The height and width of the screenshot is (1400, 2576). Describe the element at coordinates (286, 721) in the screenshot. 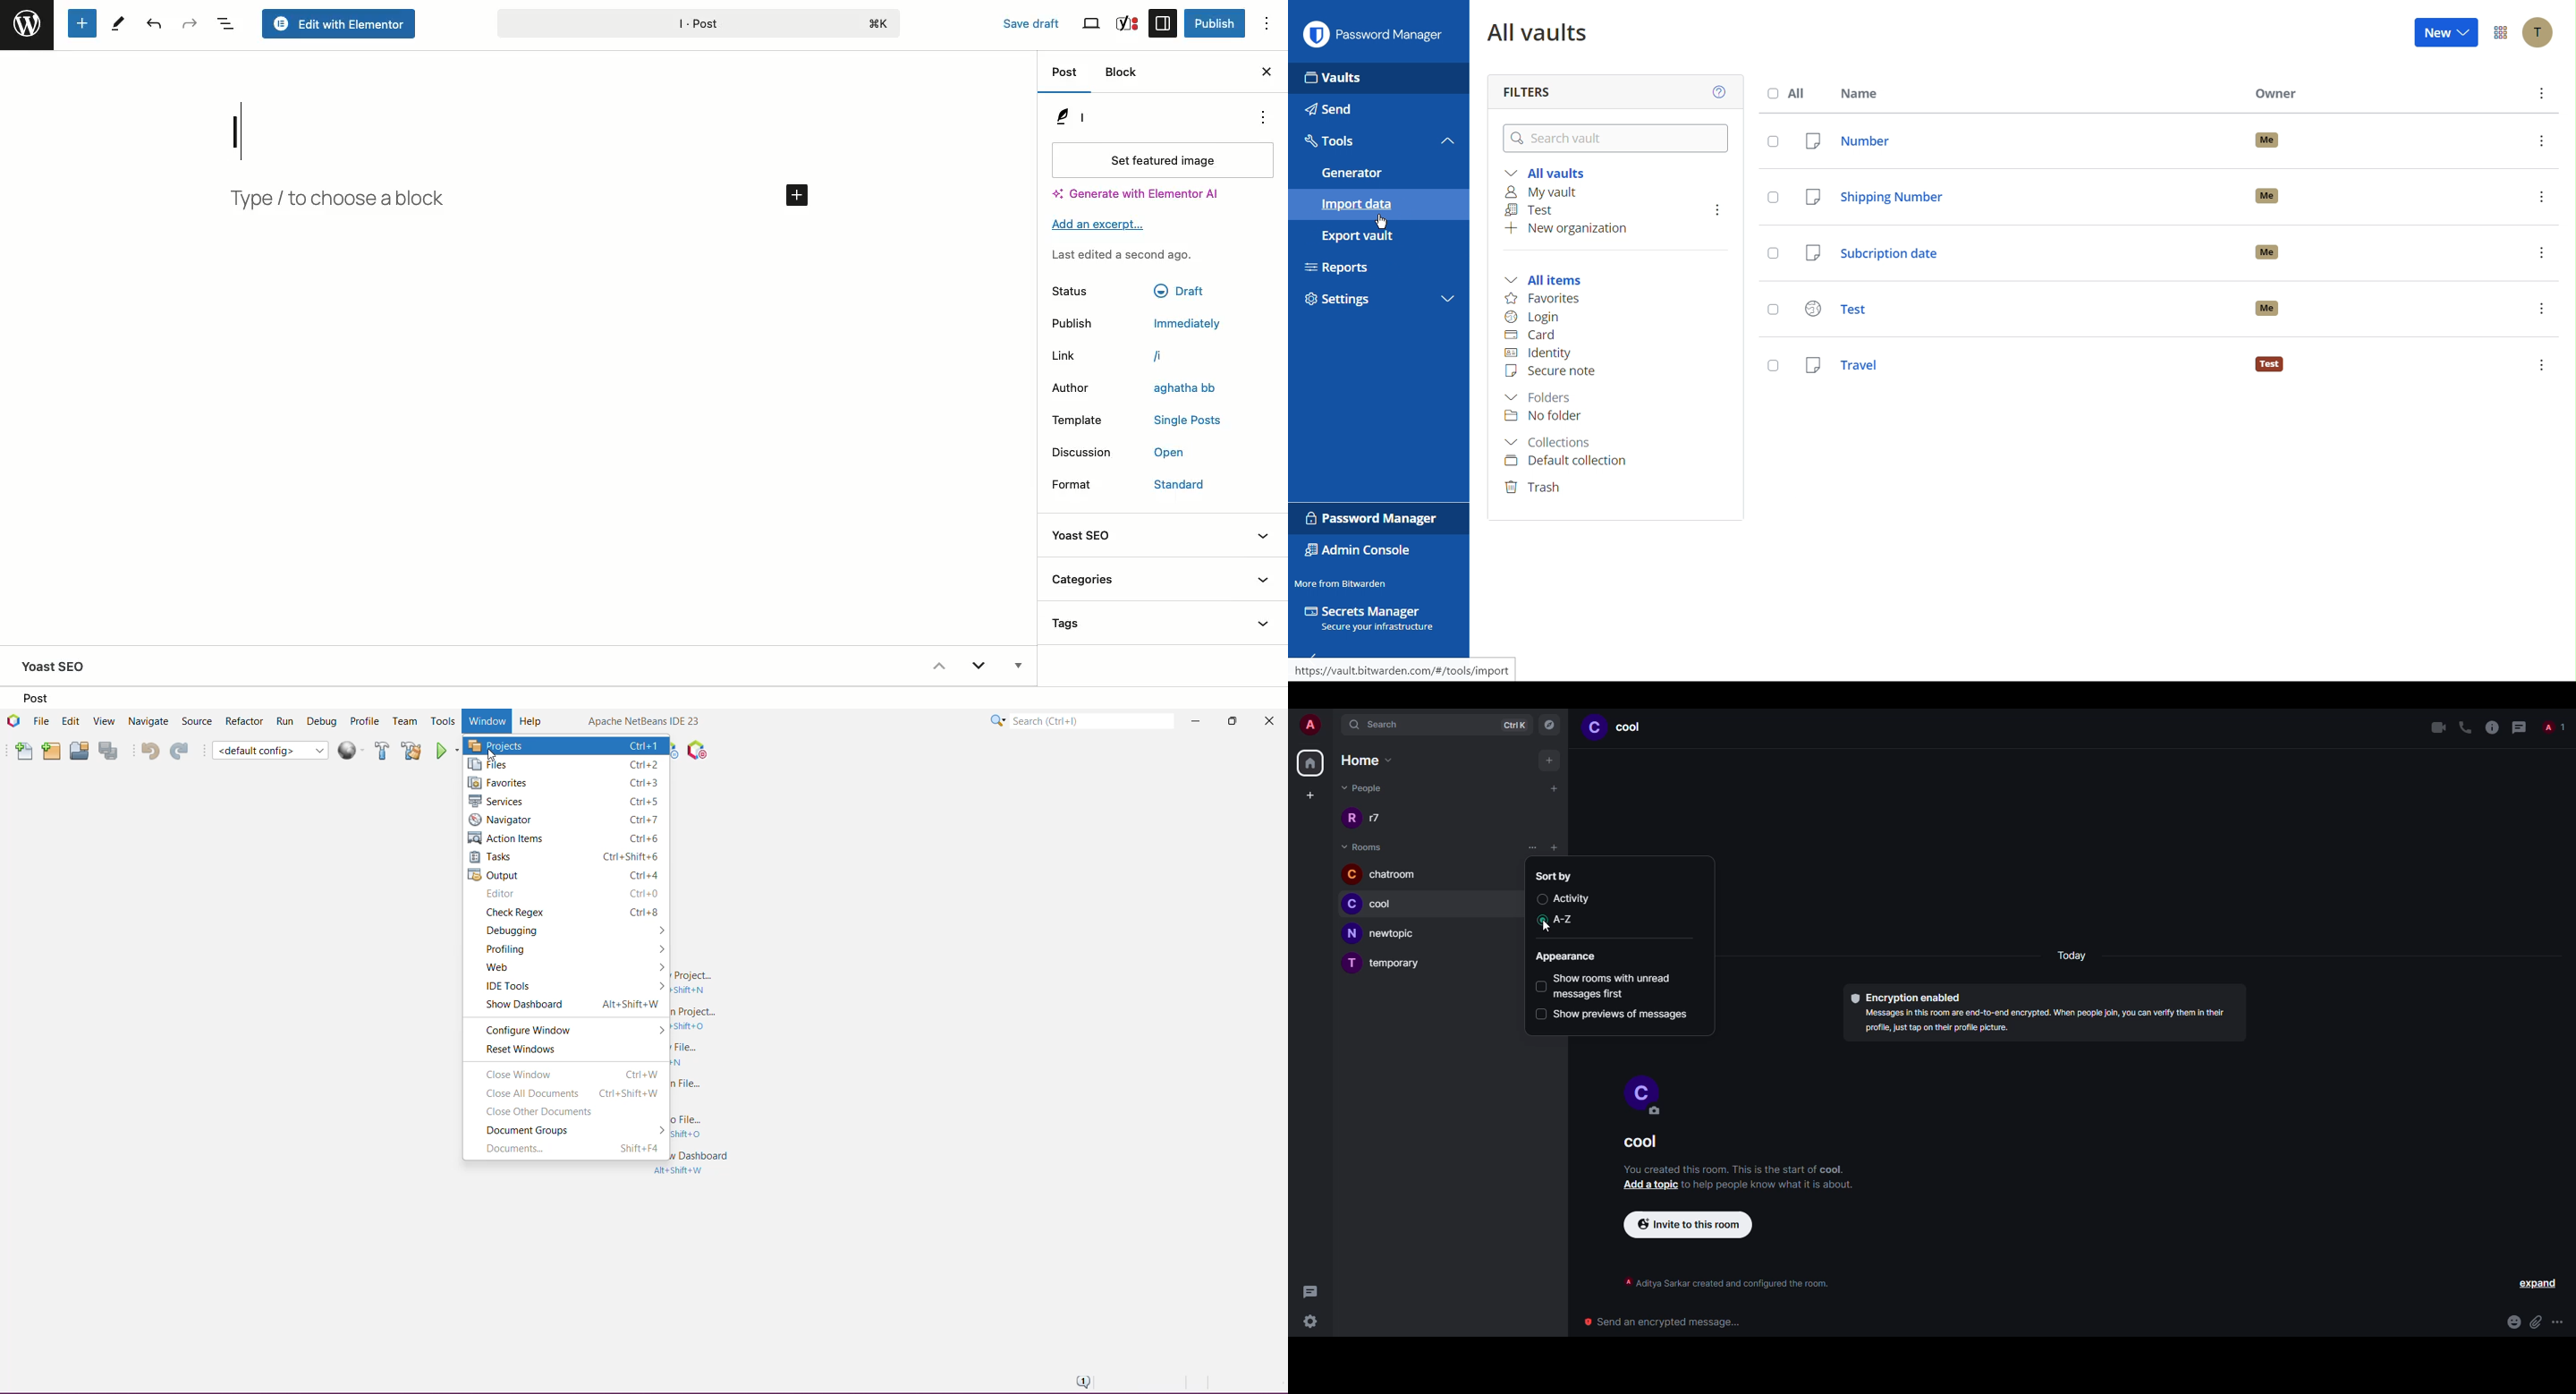

I see `Run` at that location.